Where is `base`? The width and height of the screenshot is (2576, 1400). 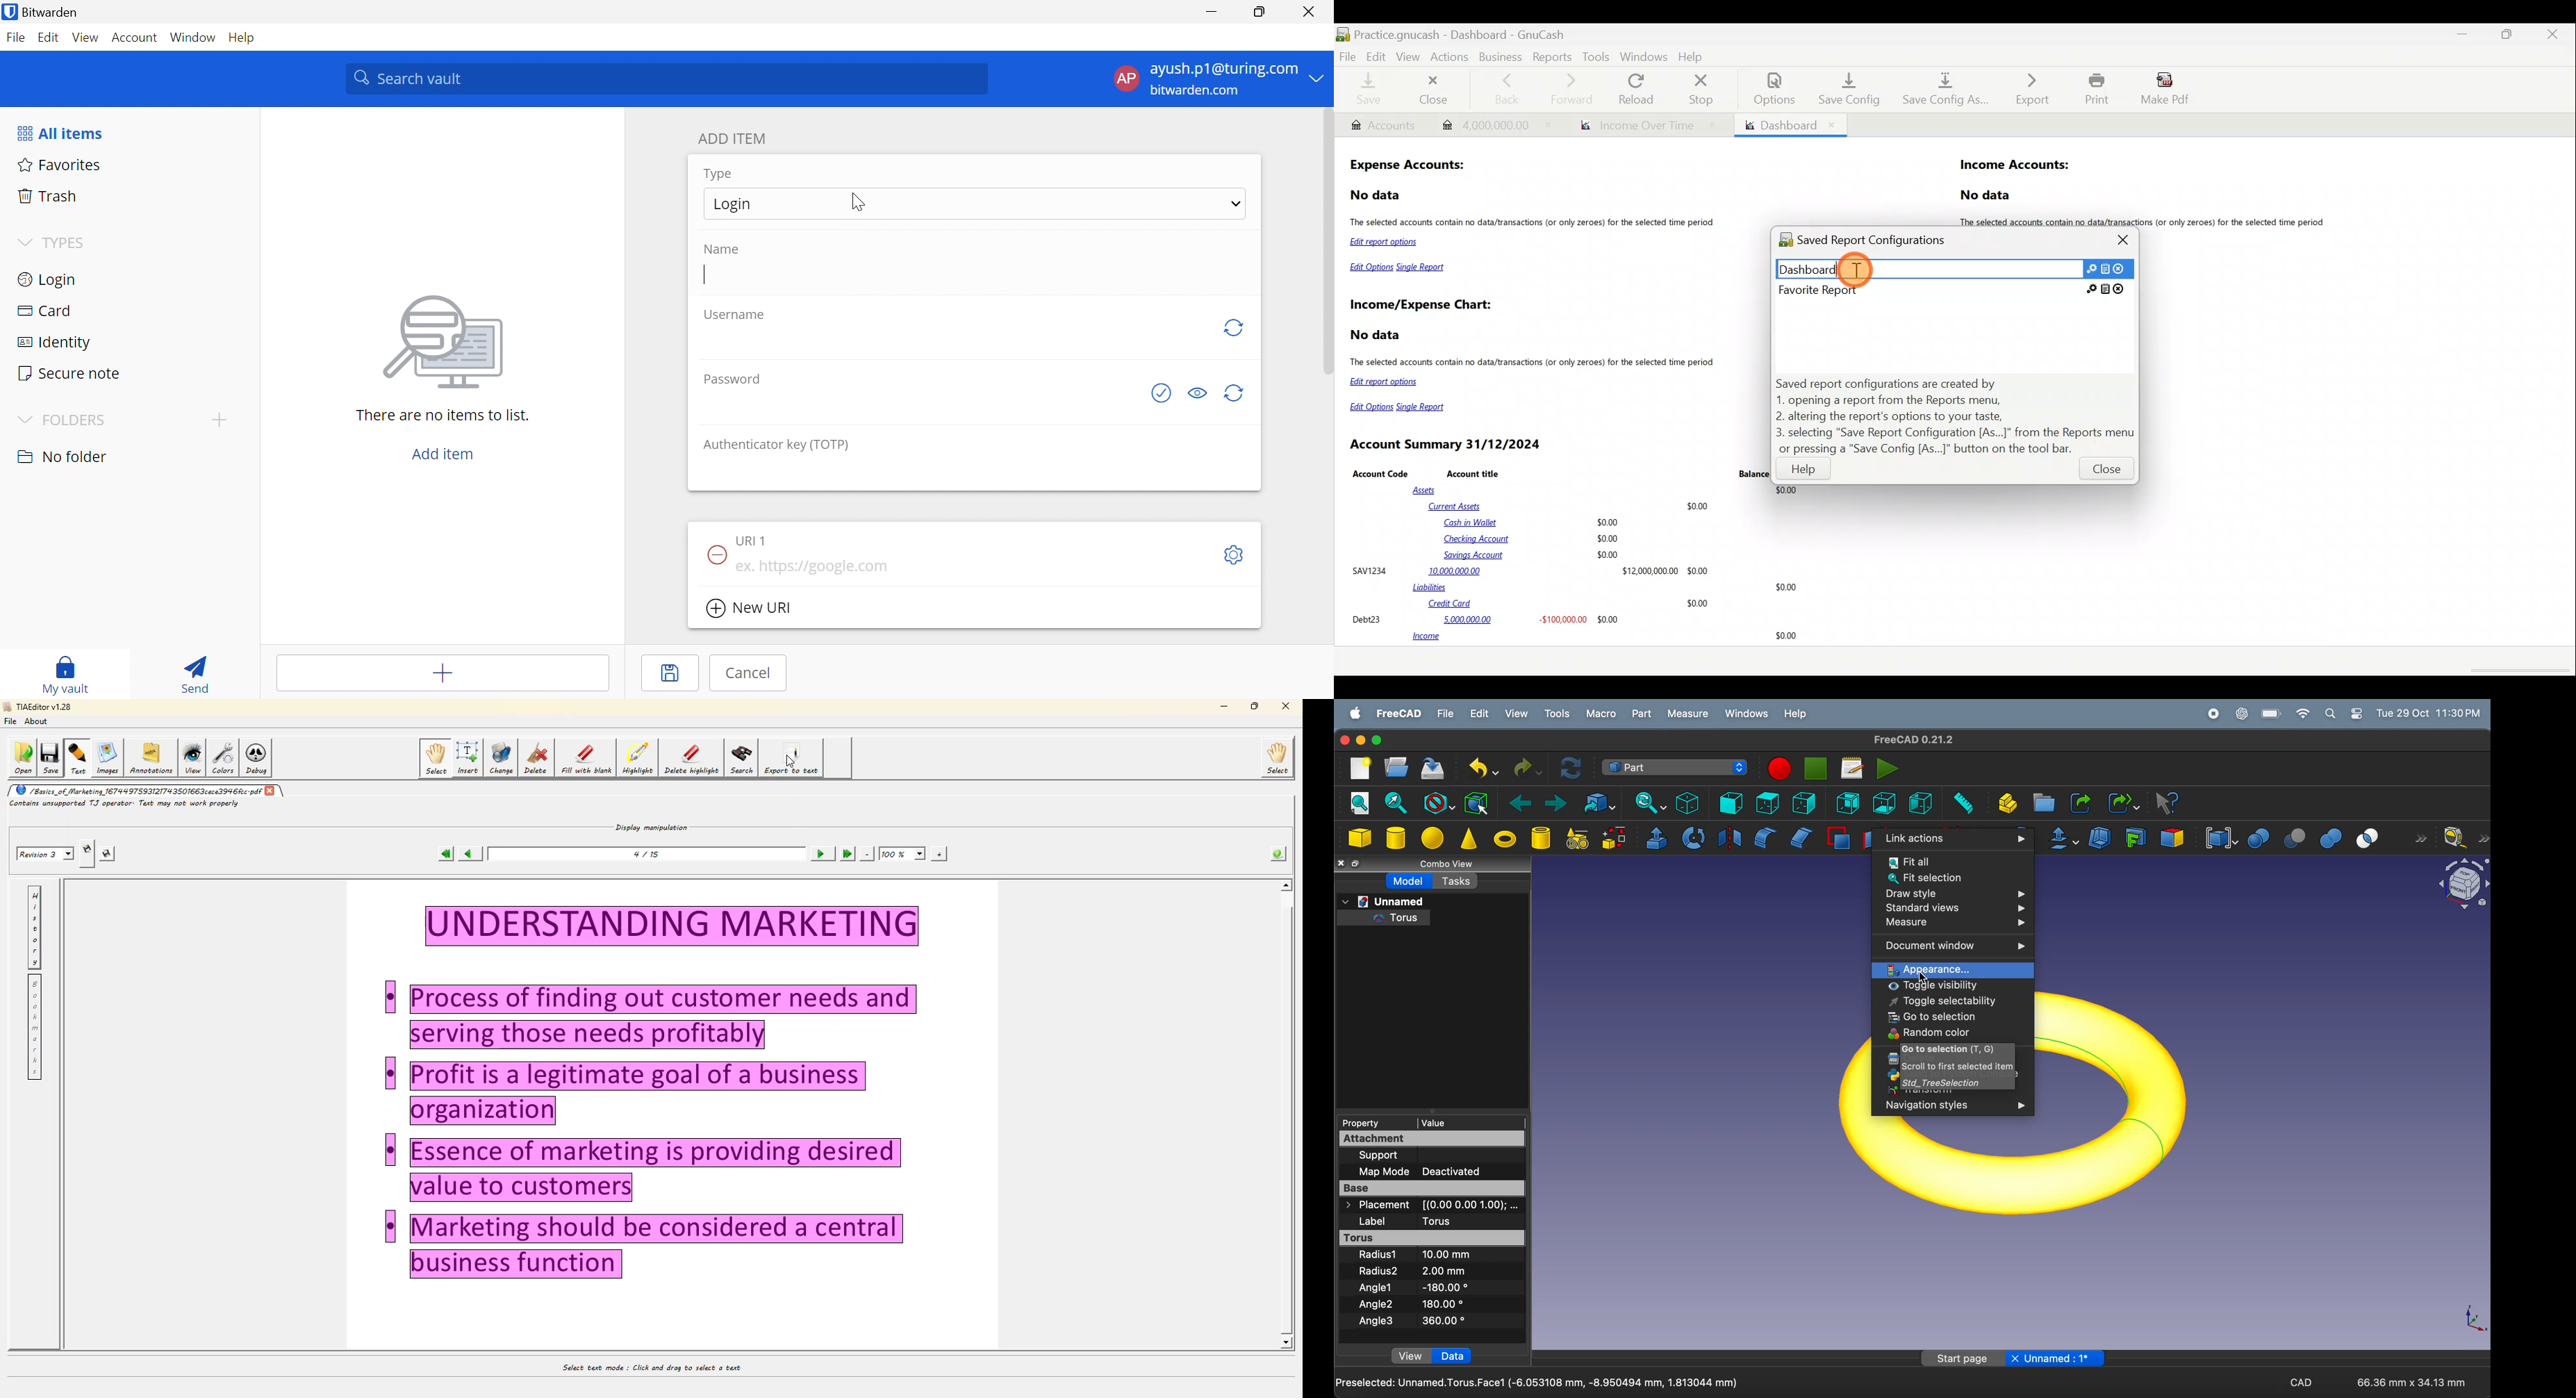 base is located at coordinates (1433, 1188).